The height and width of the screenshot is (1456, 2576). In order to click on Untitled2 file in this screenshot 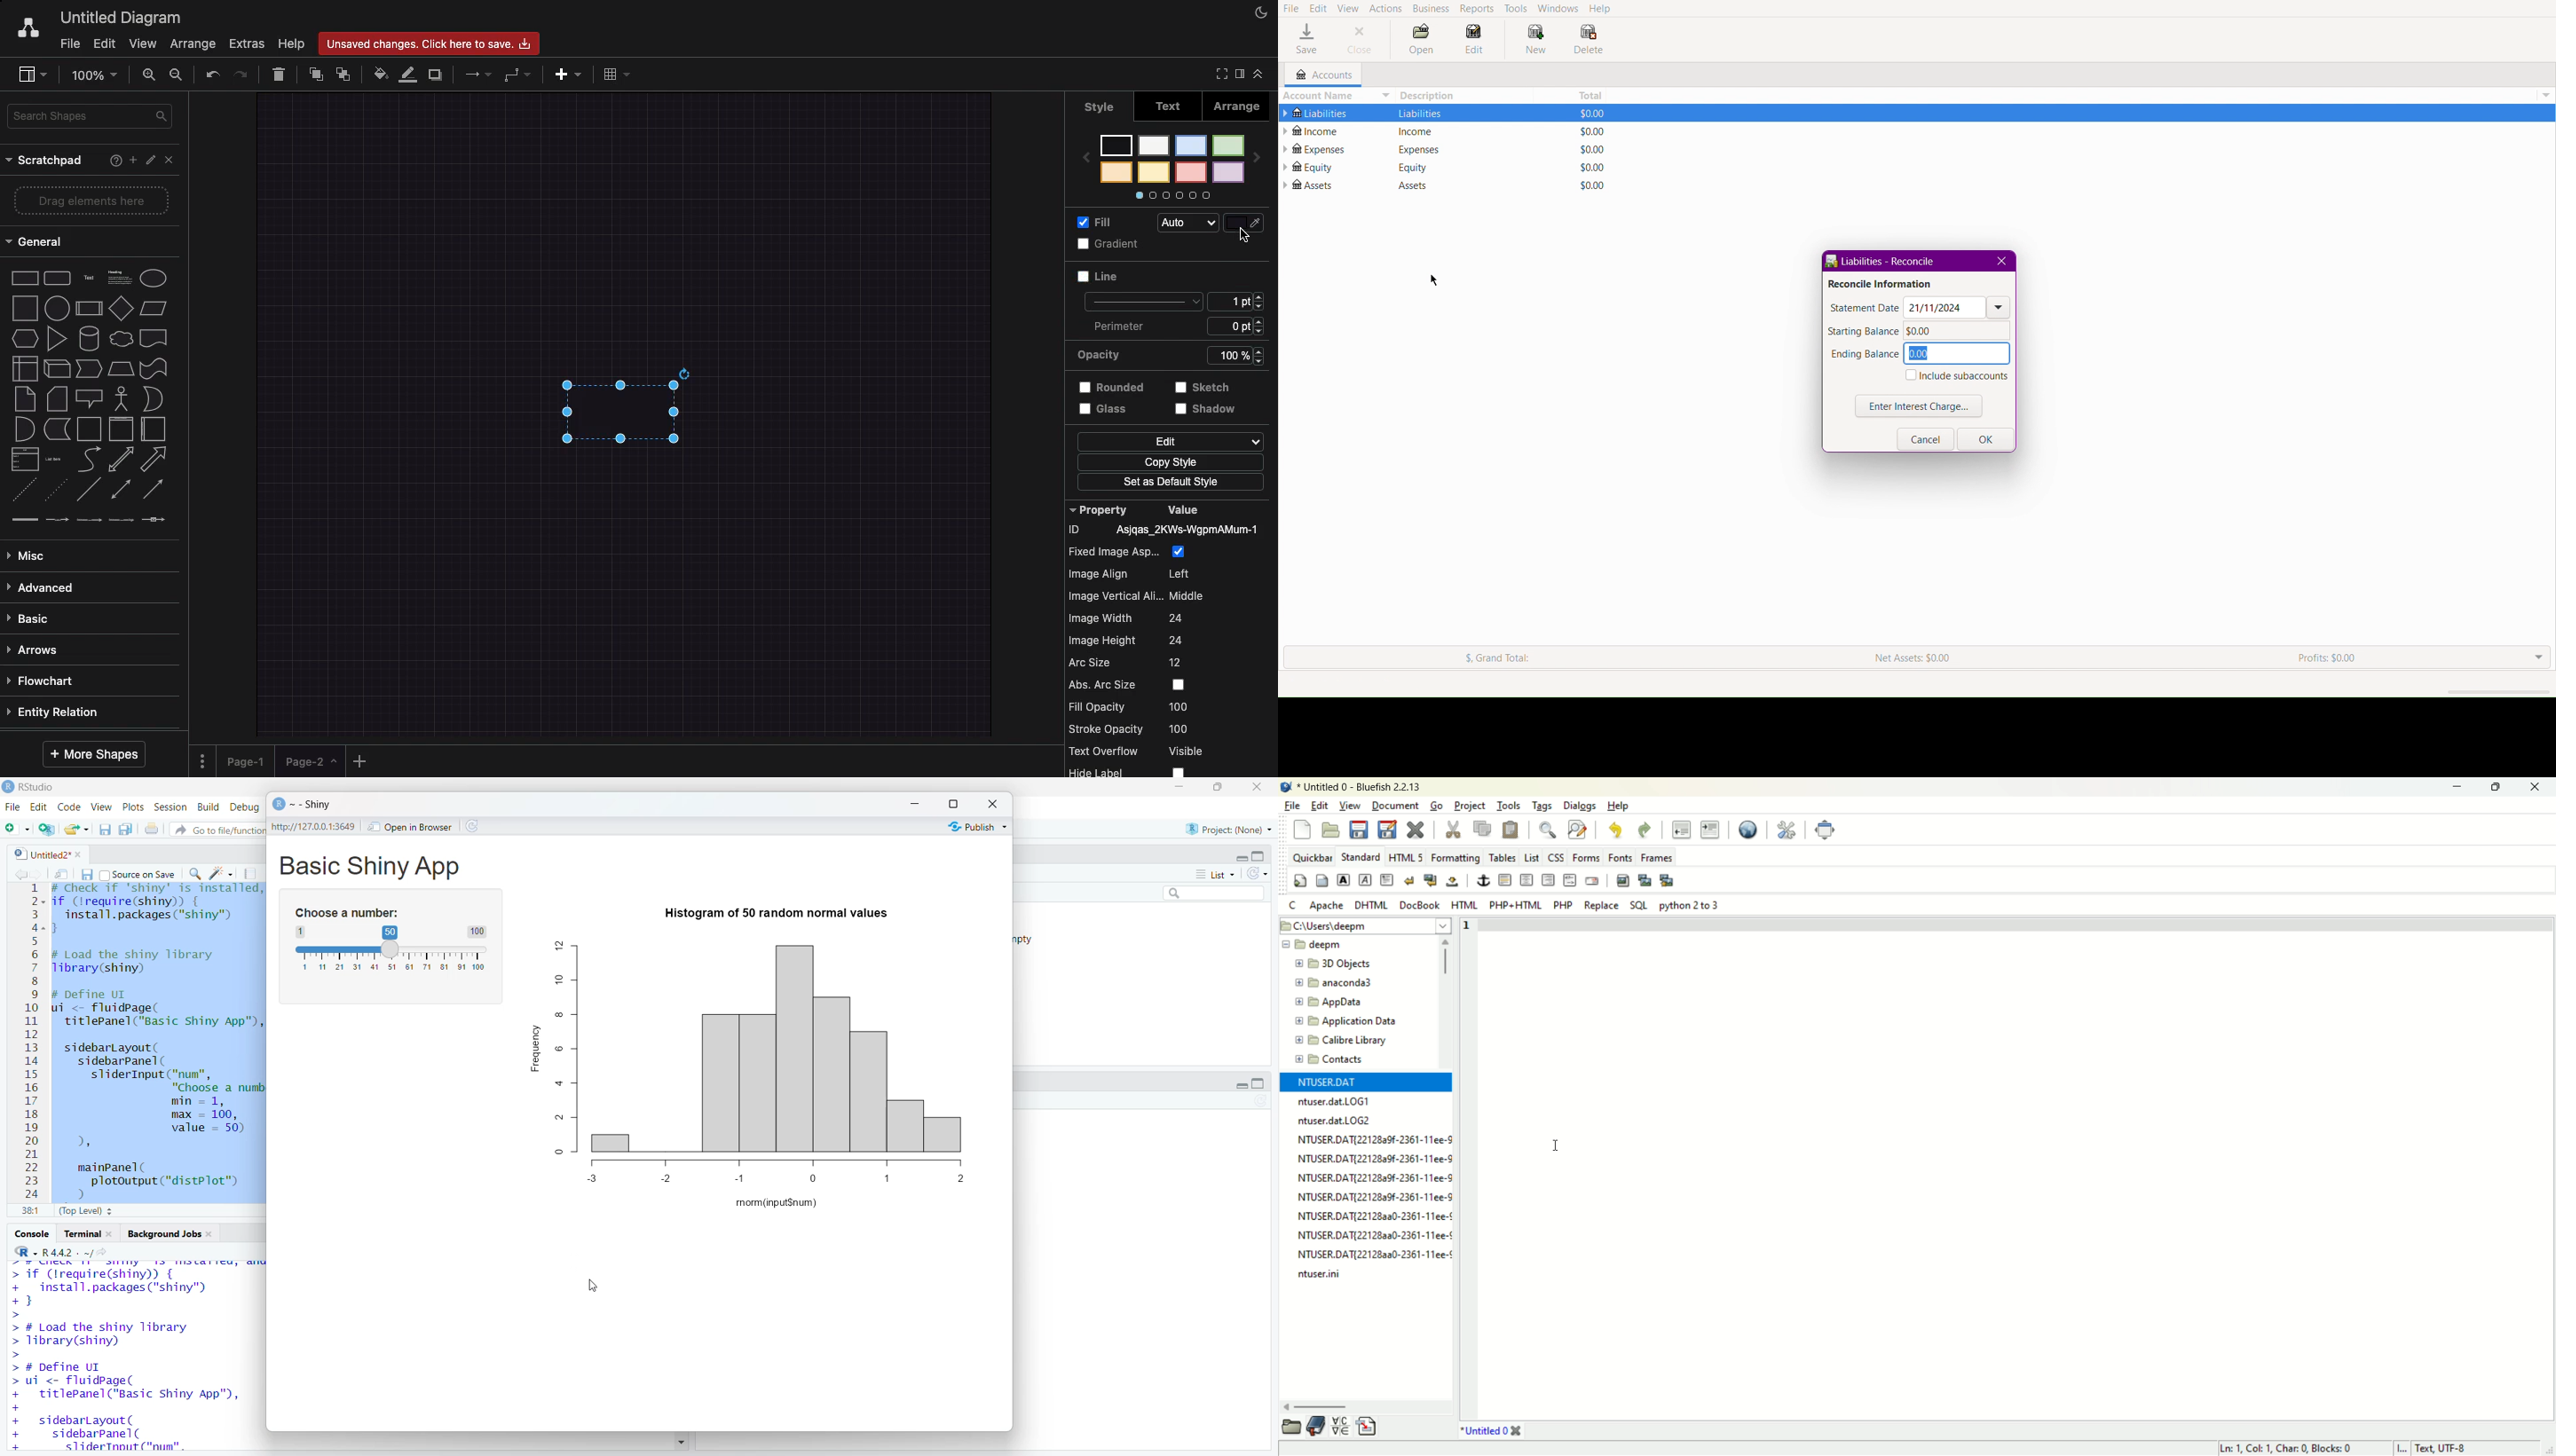, I will do `click(41, 854)`.